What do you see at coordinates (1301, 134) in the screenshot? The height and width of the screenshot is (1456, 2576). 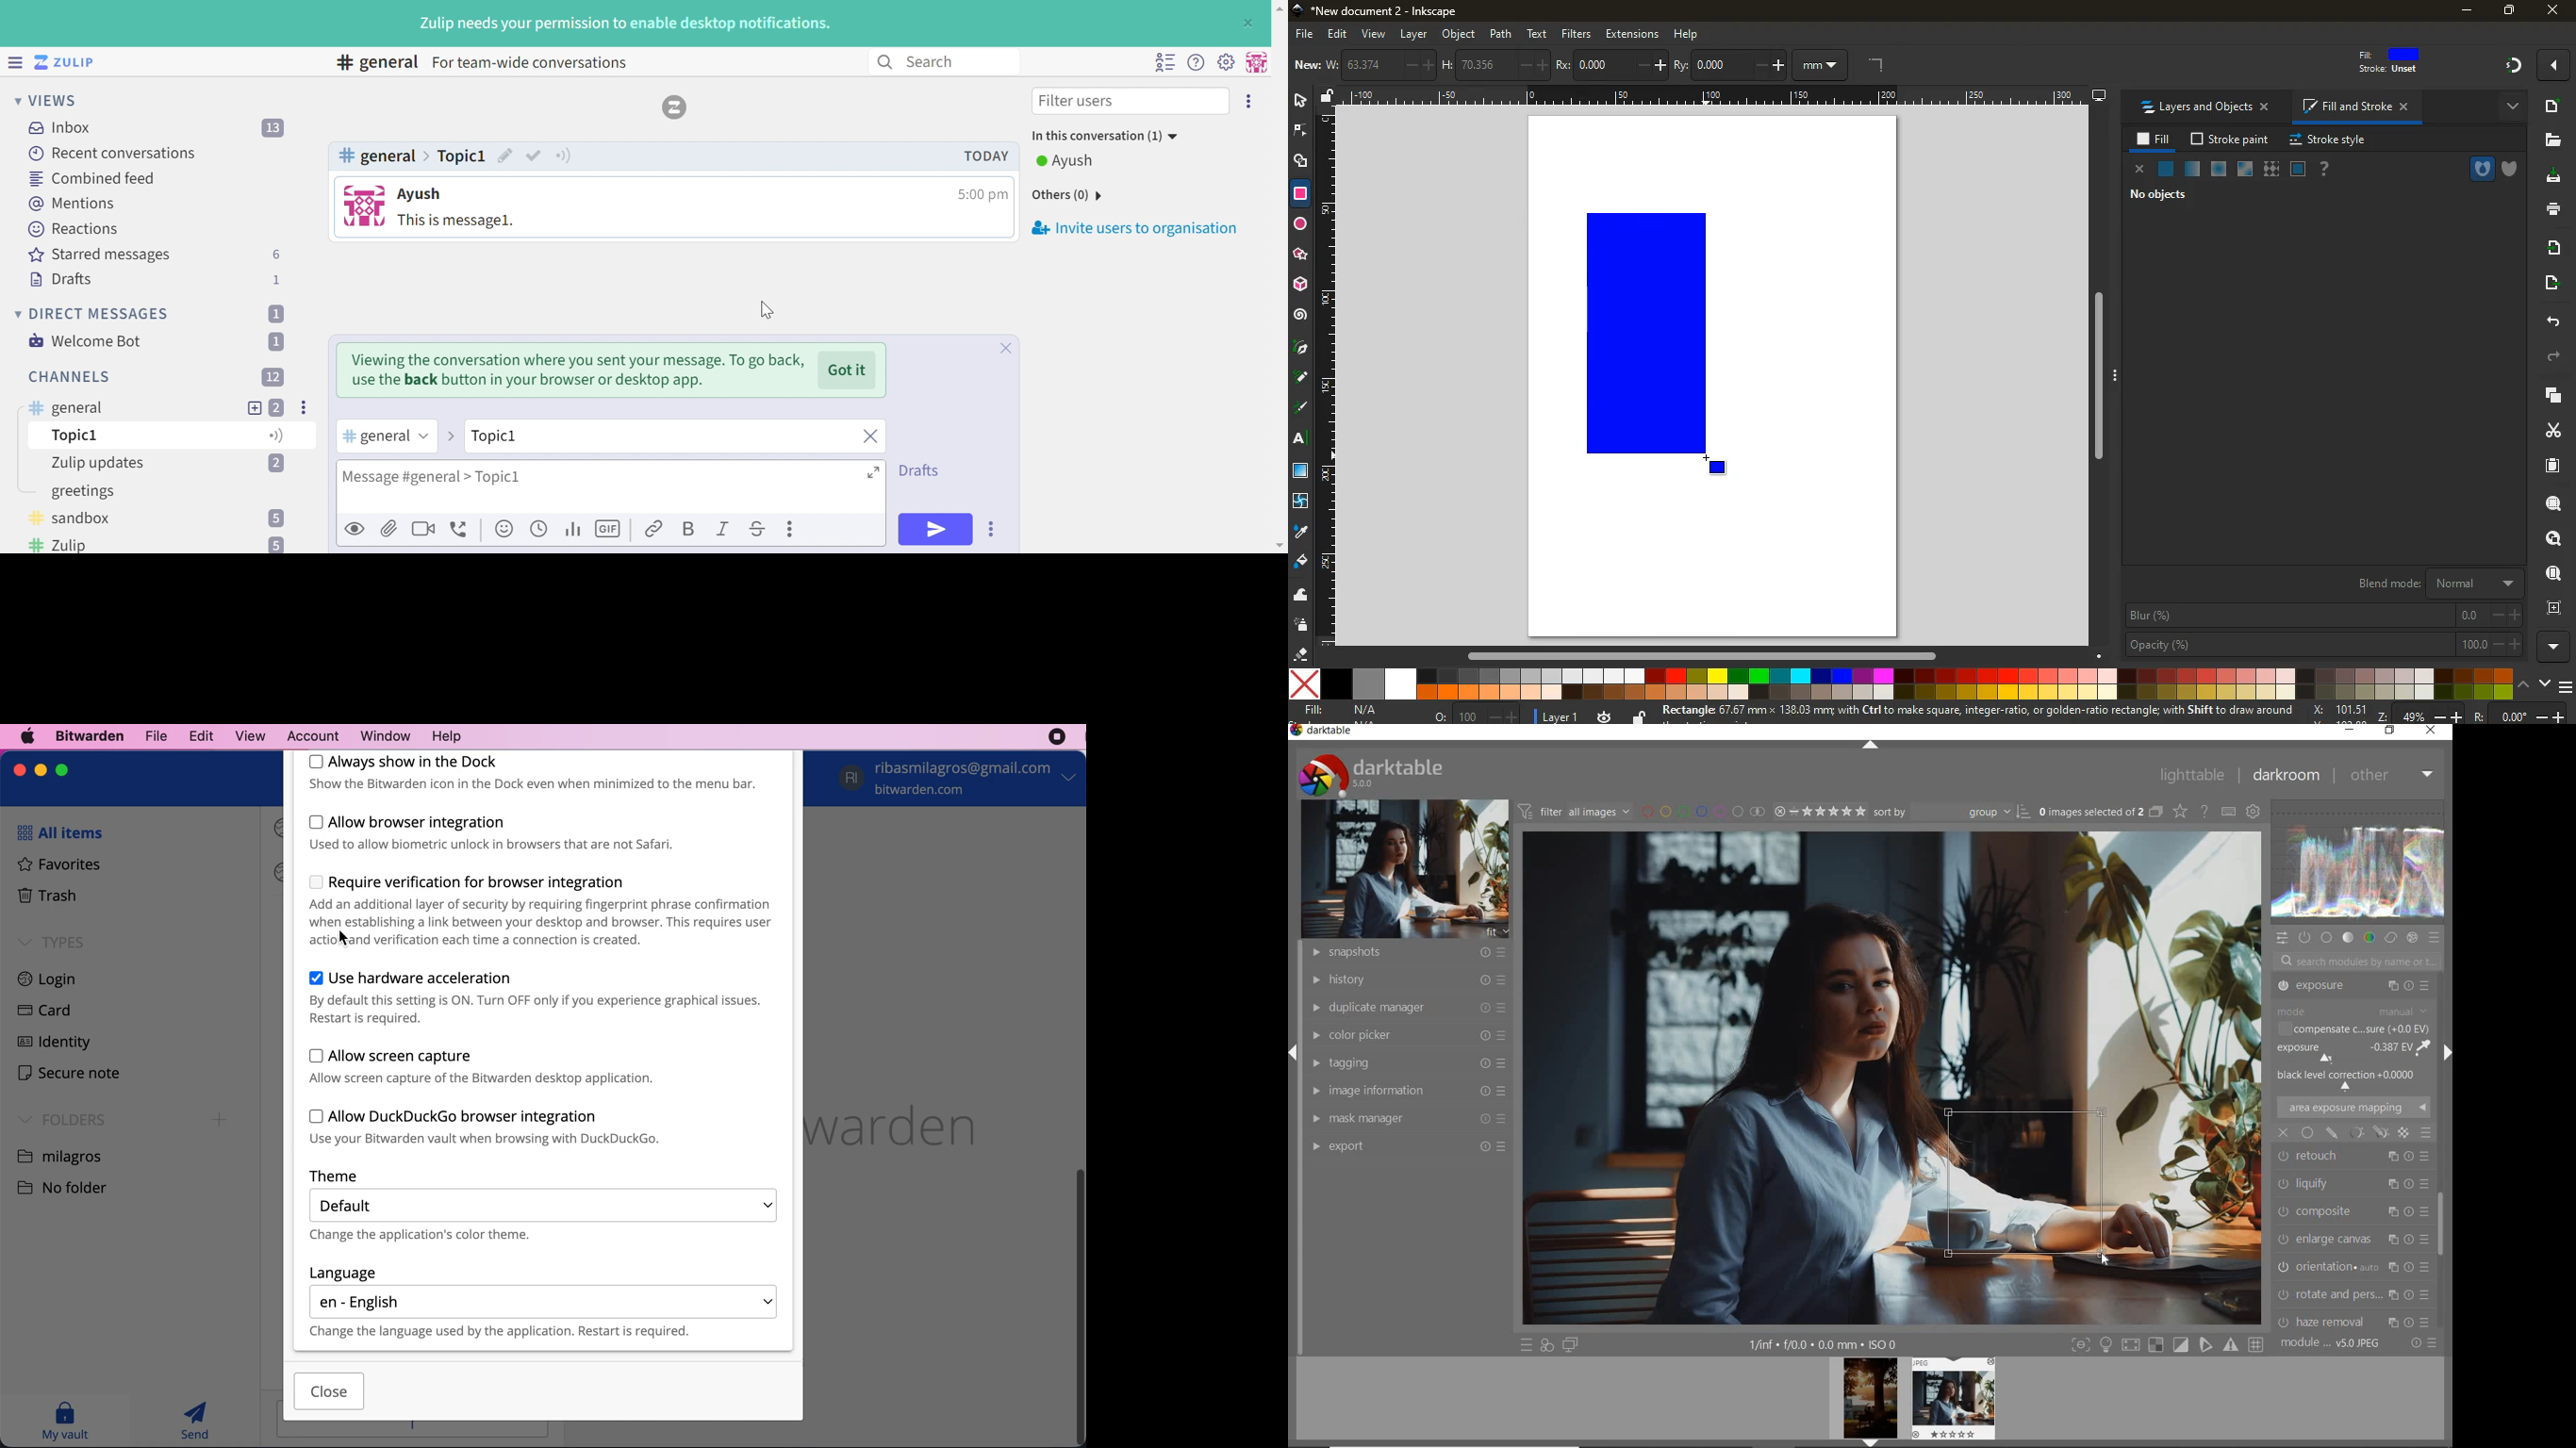 I see `edge` at bounding box center [1301, 134].